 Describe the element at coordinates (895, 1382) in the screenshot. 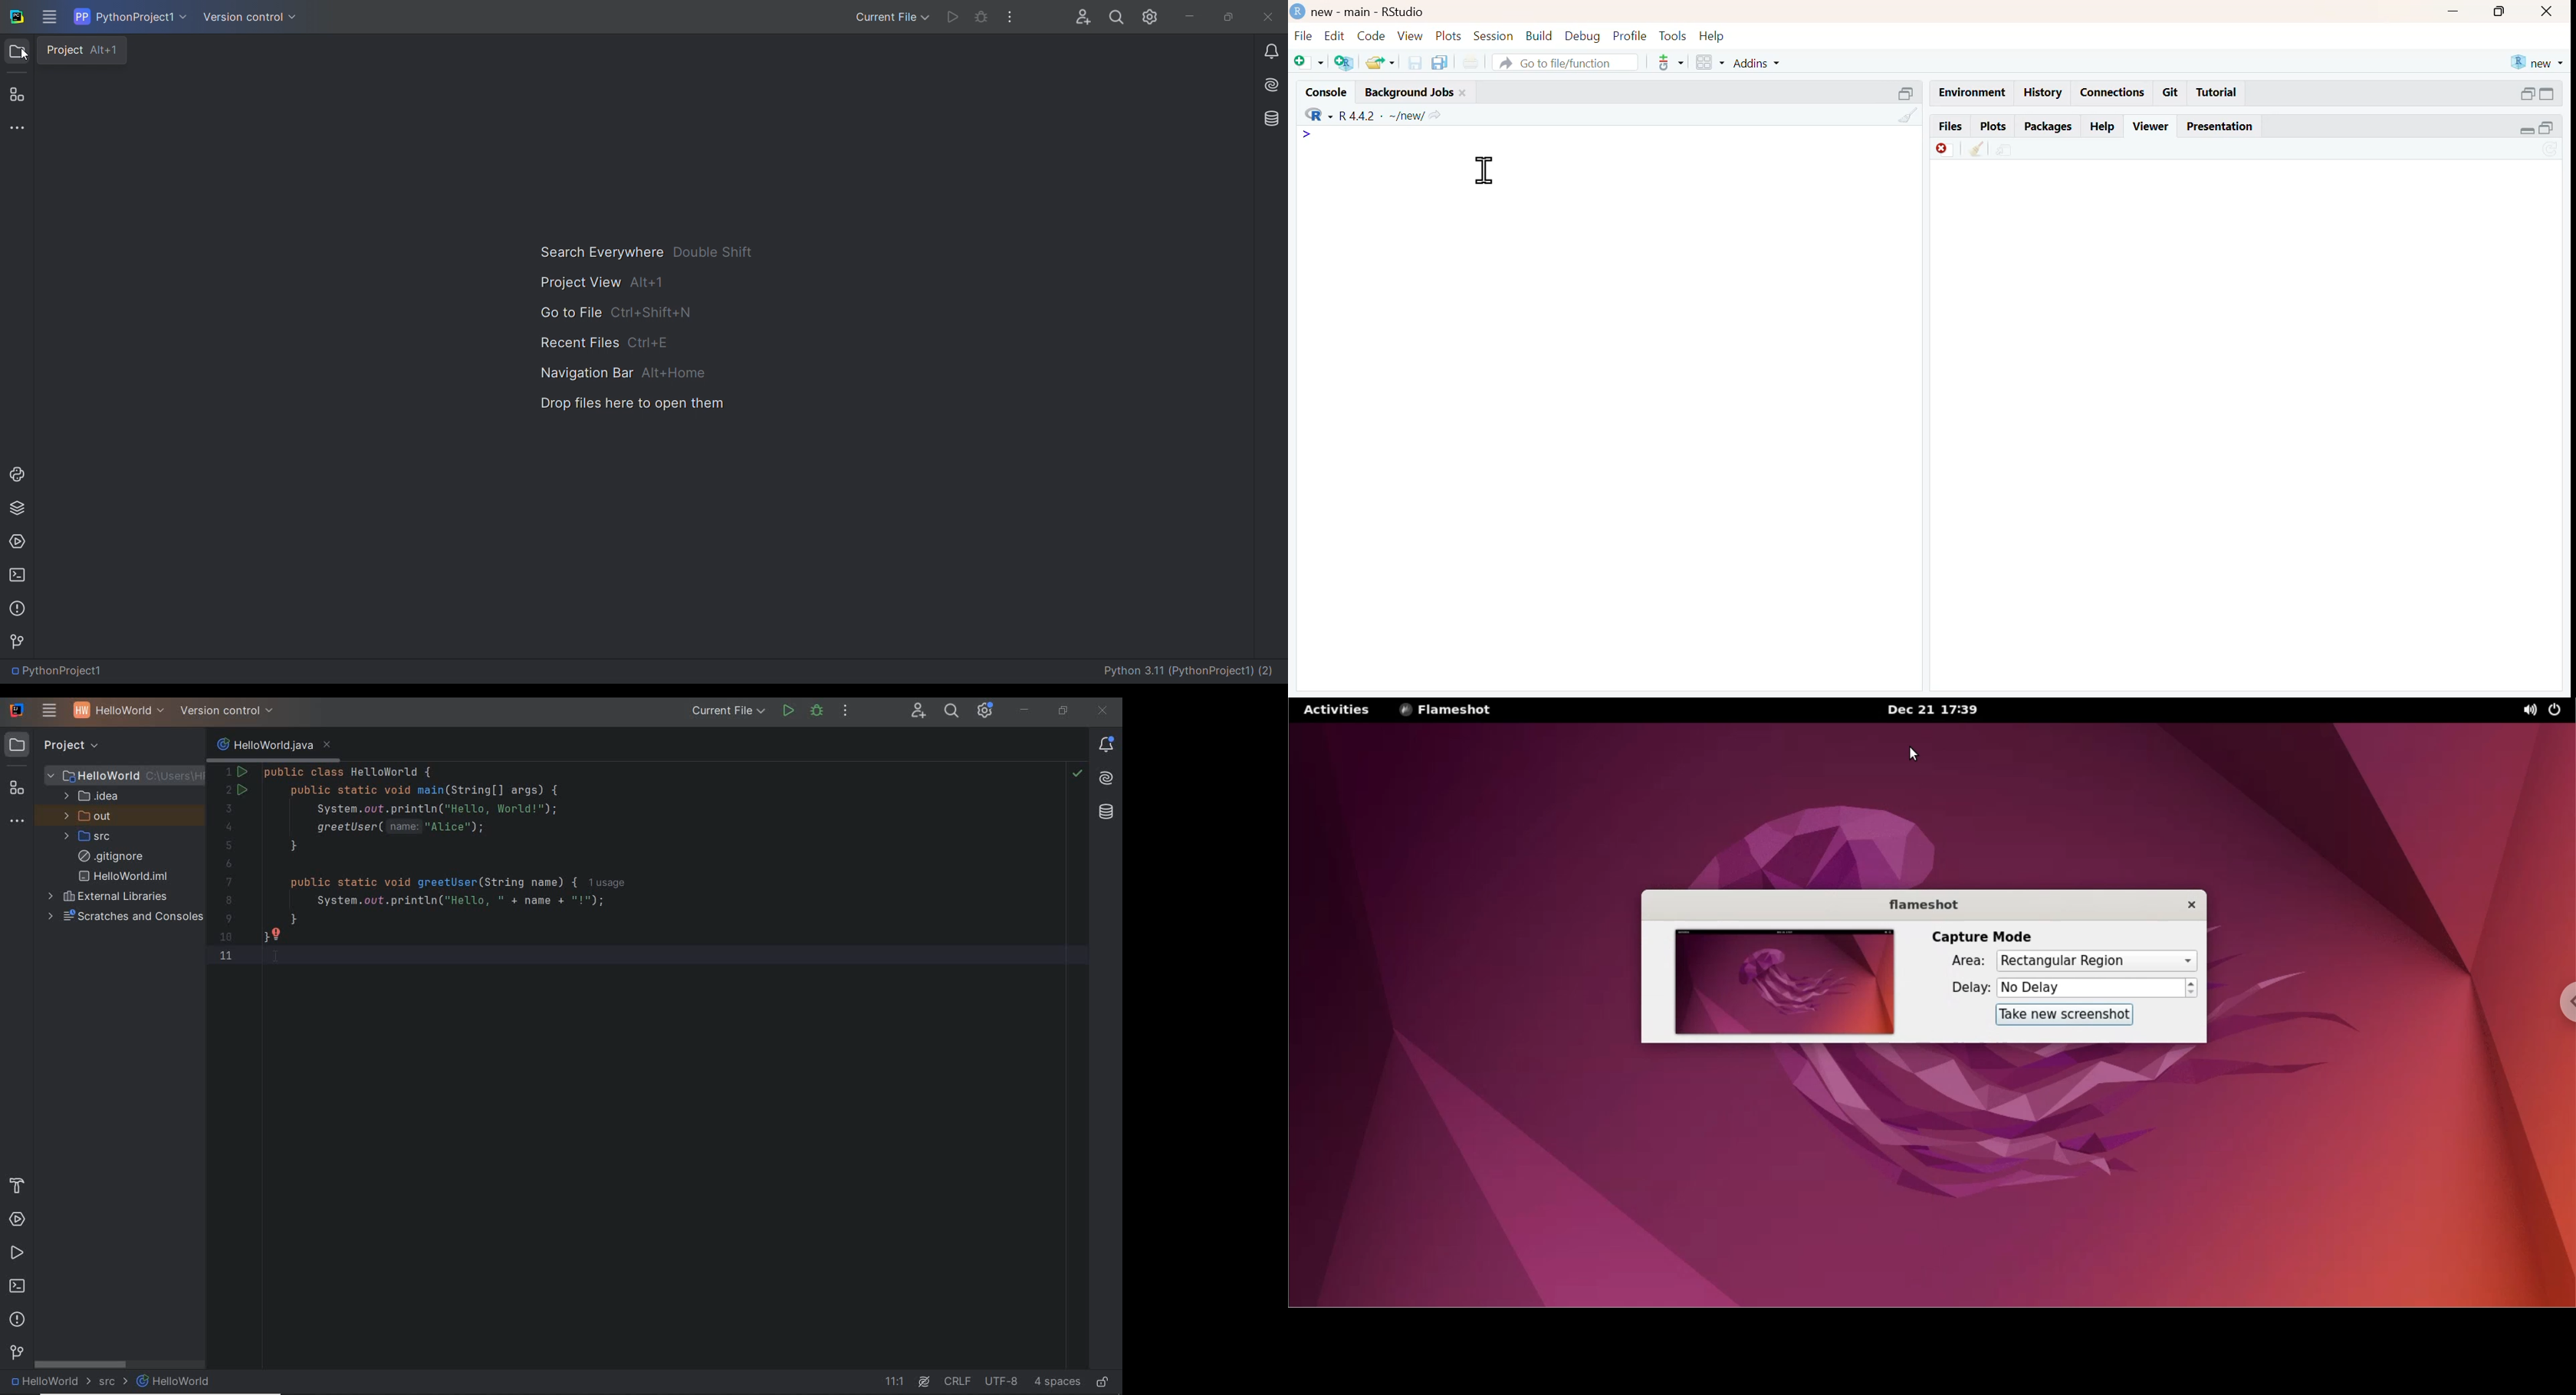

I see `11.1(go to line)` at that location.